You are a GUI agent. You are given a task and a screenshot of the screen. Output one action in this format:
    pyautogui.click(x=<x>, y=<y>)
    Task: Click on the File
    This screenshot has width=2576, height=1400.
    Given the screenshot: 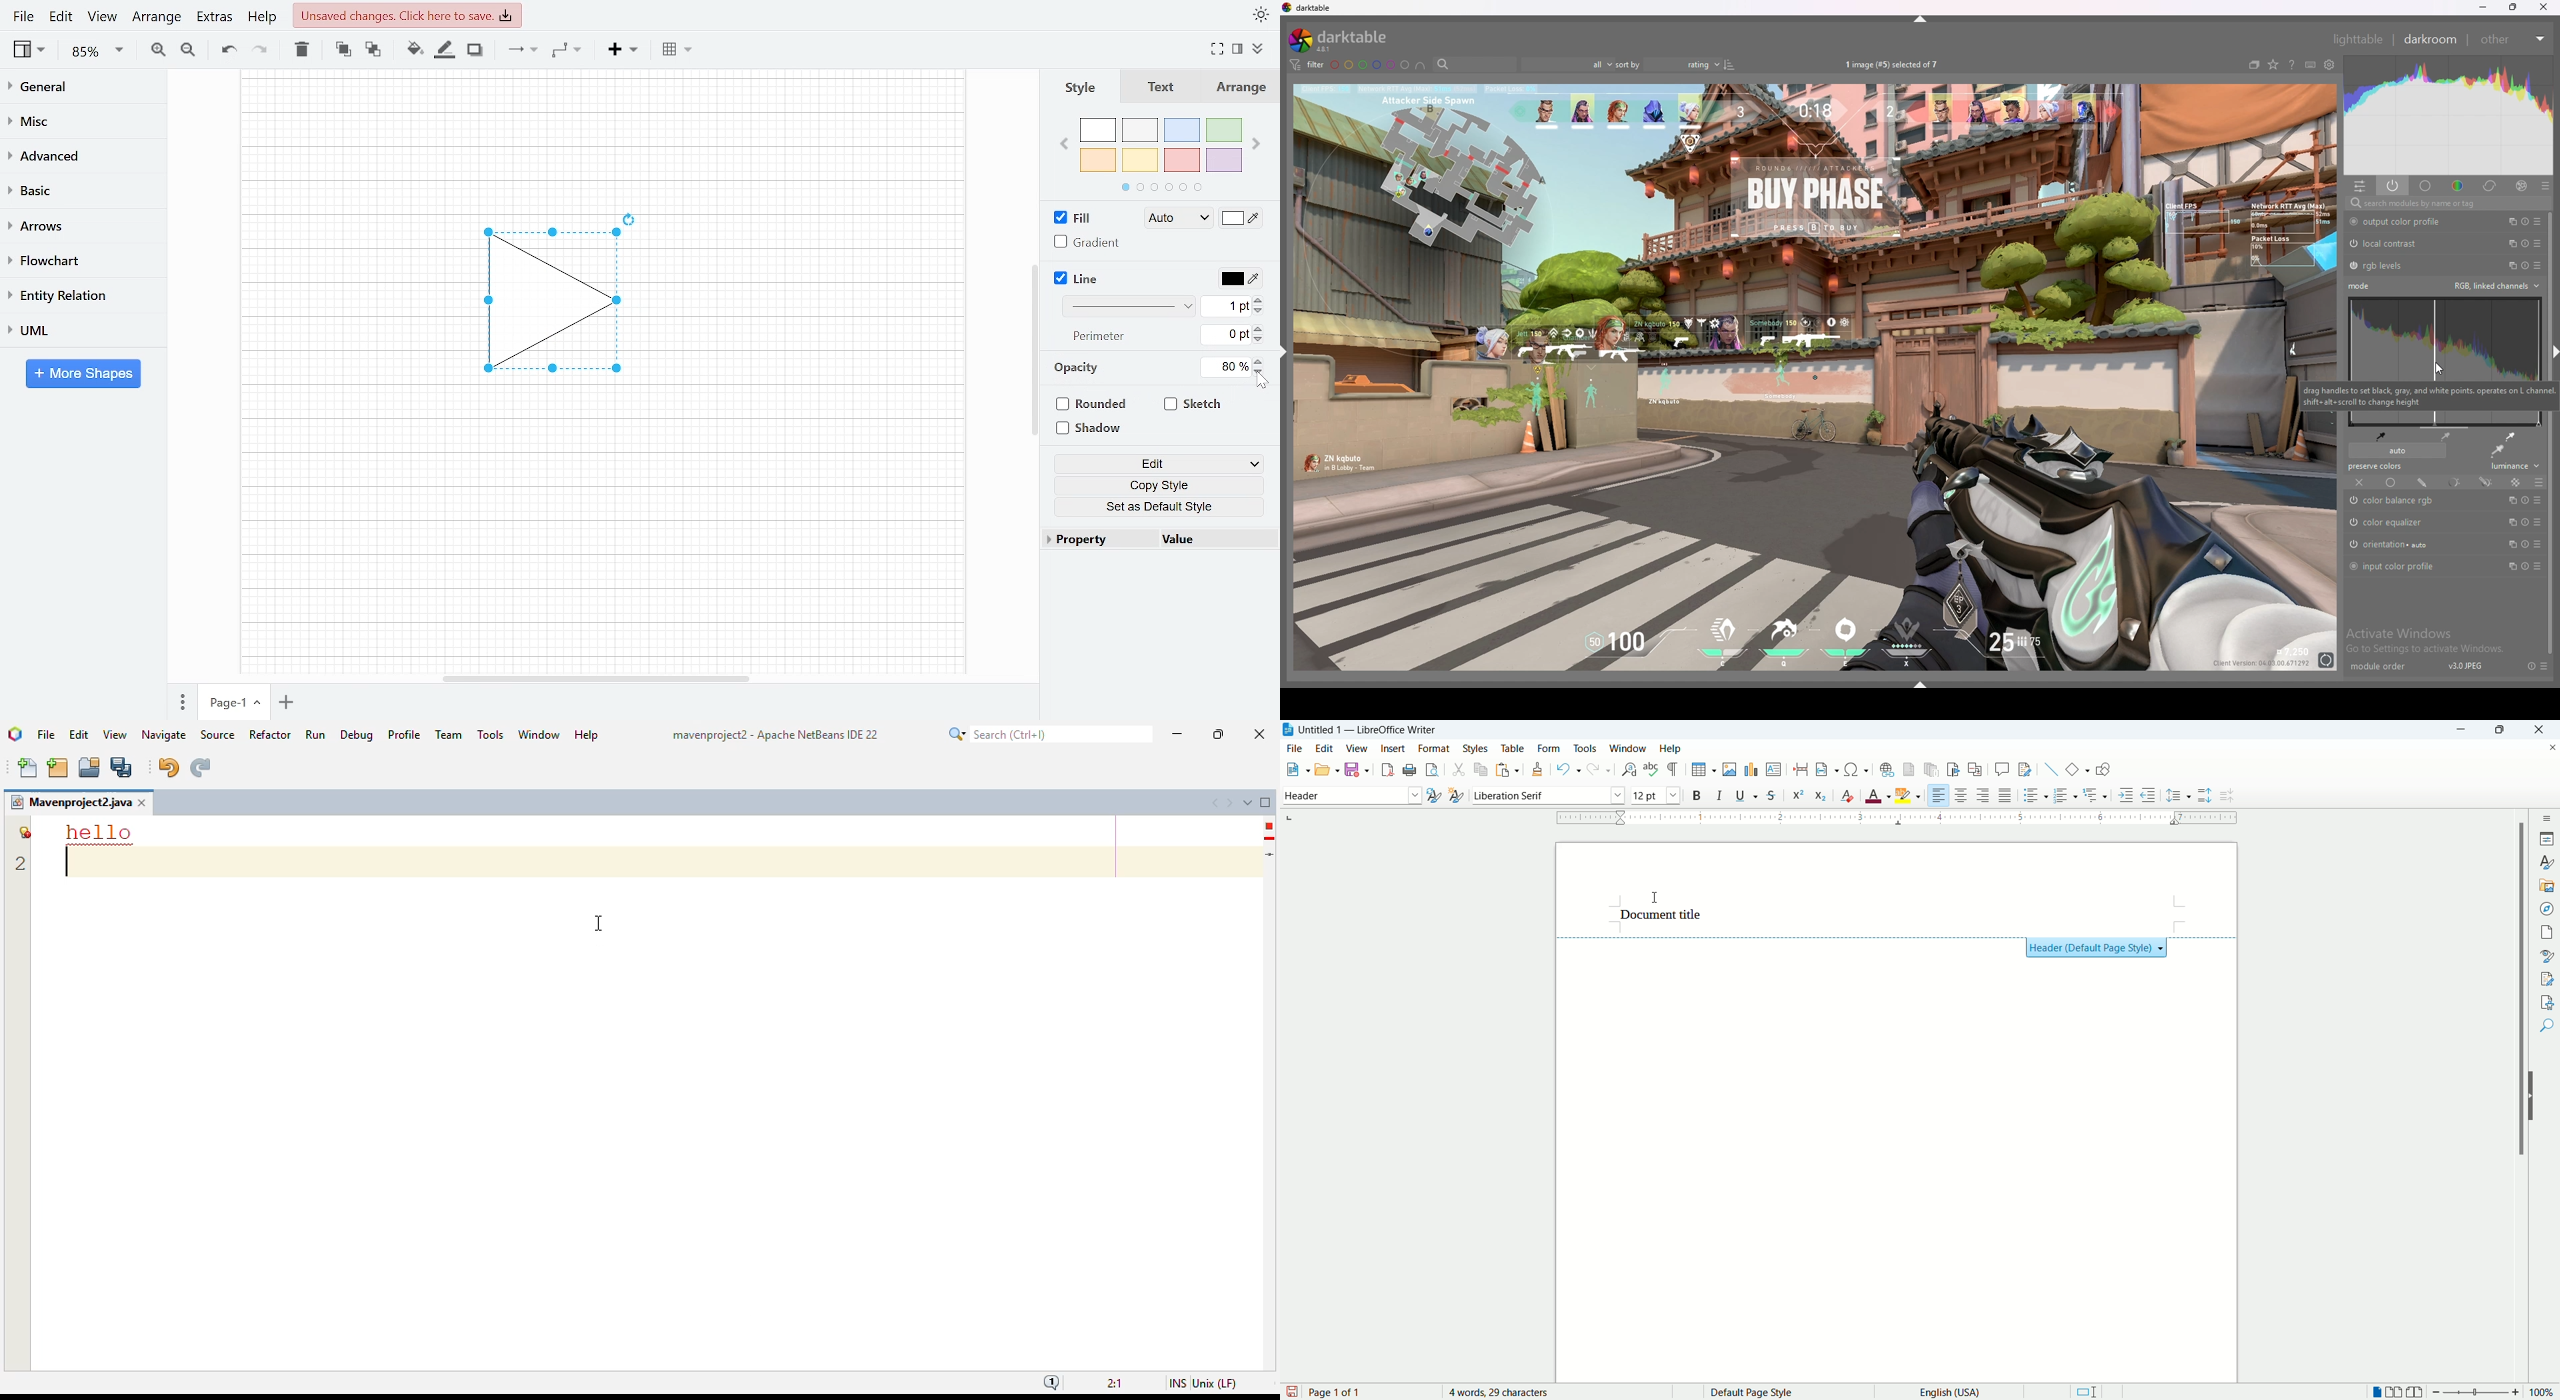 What is the action you would take?
    pyautogui.click(x=23, y=16)
    